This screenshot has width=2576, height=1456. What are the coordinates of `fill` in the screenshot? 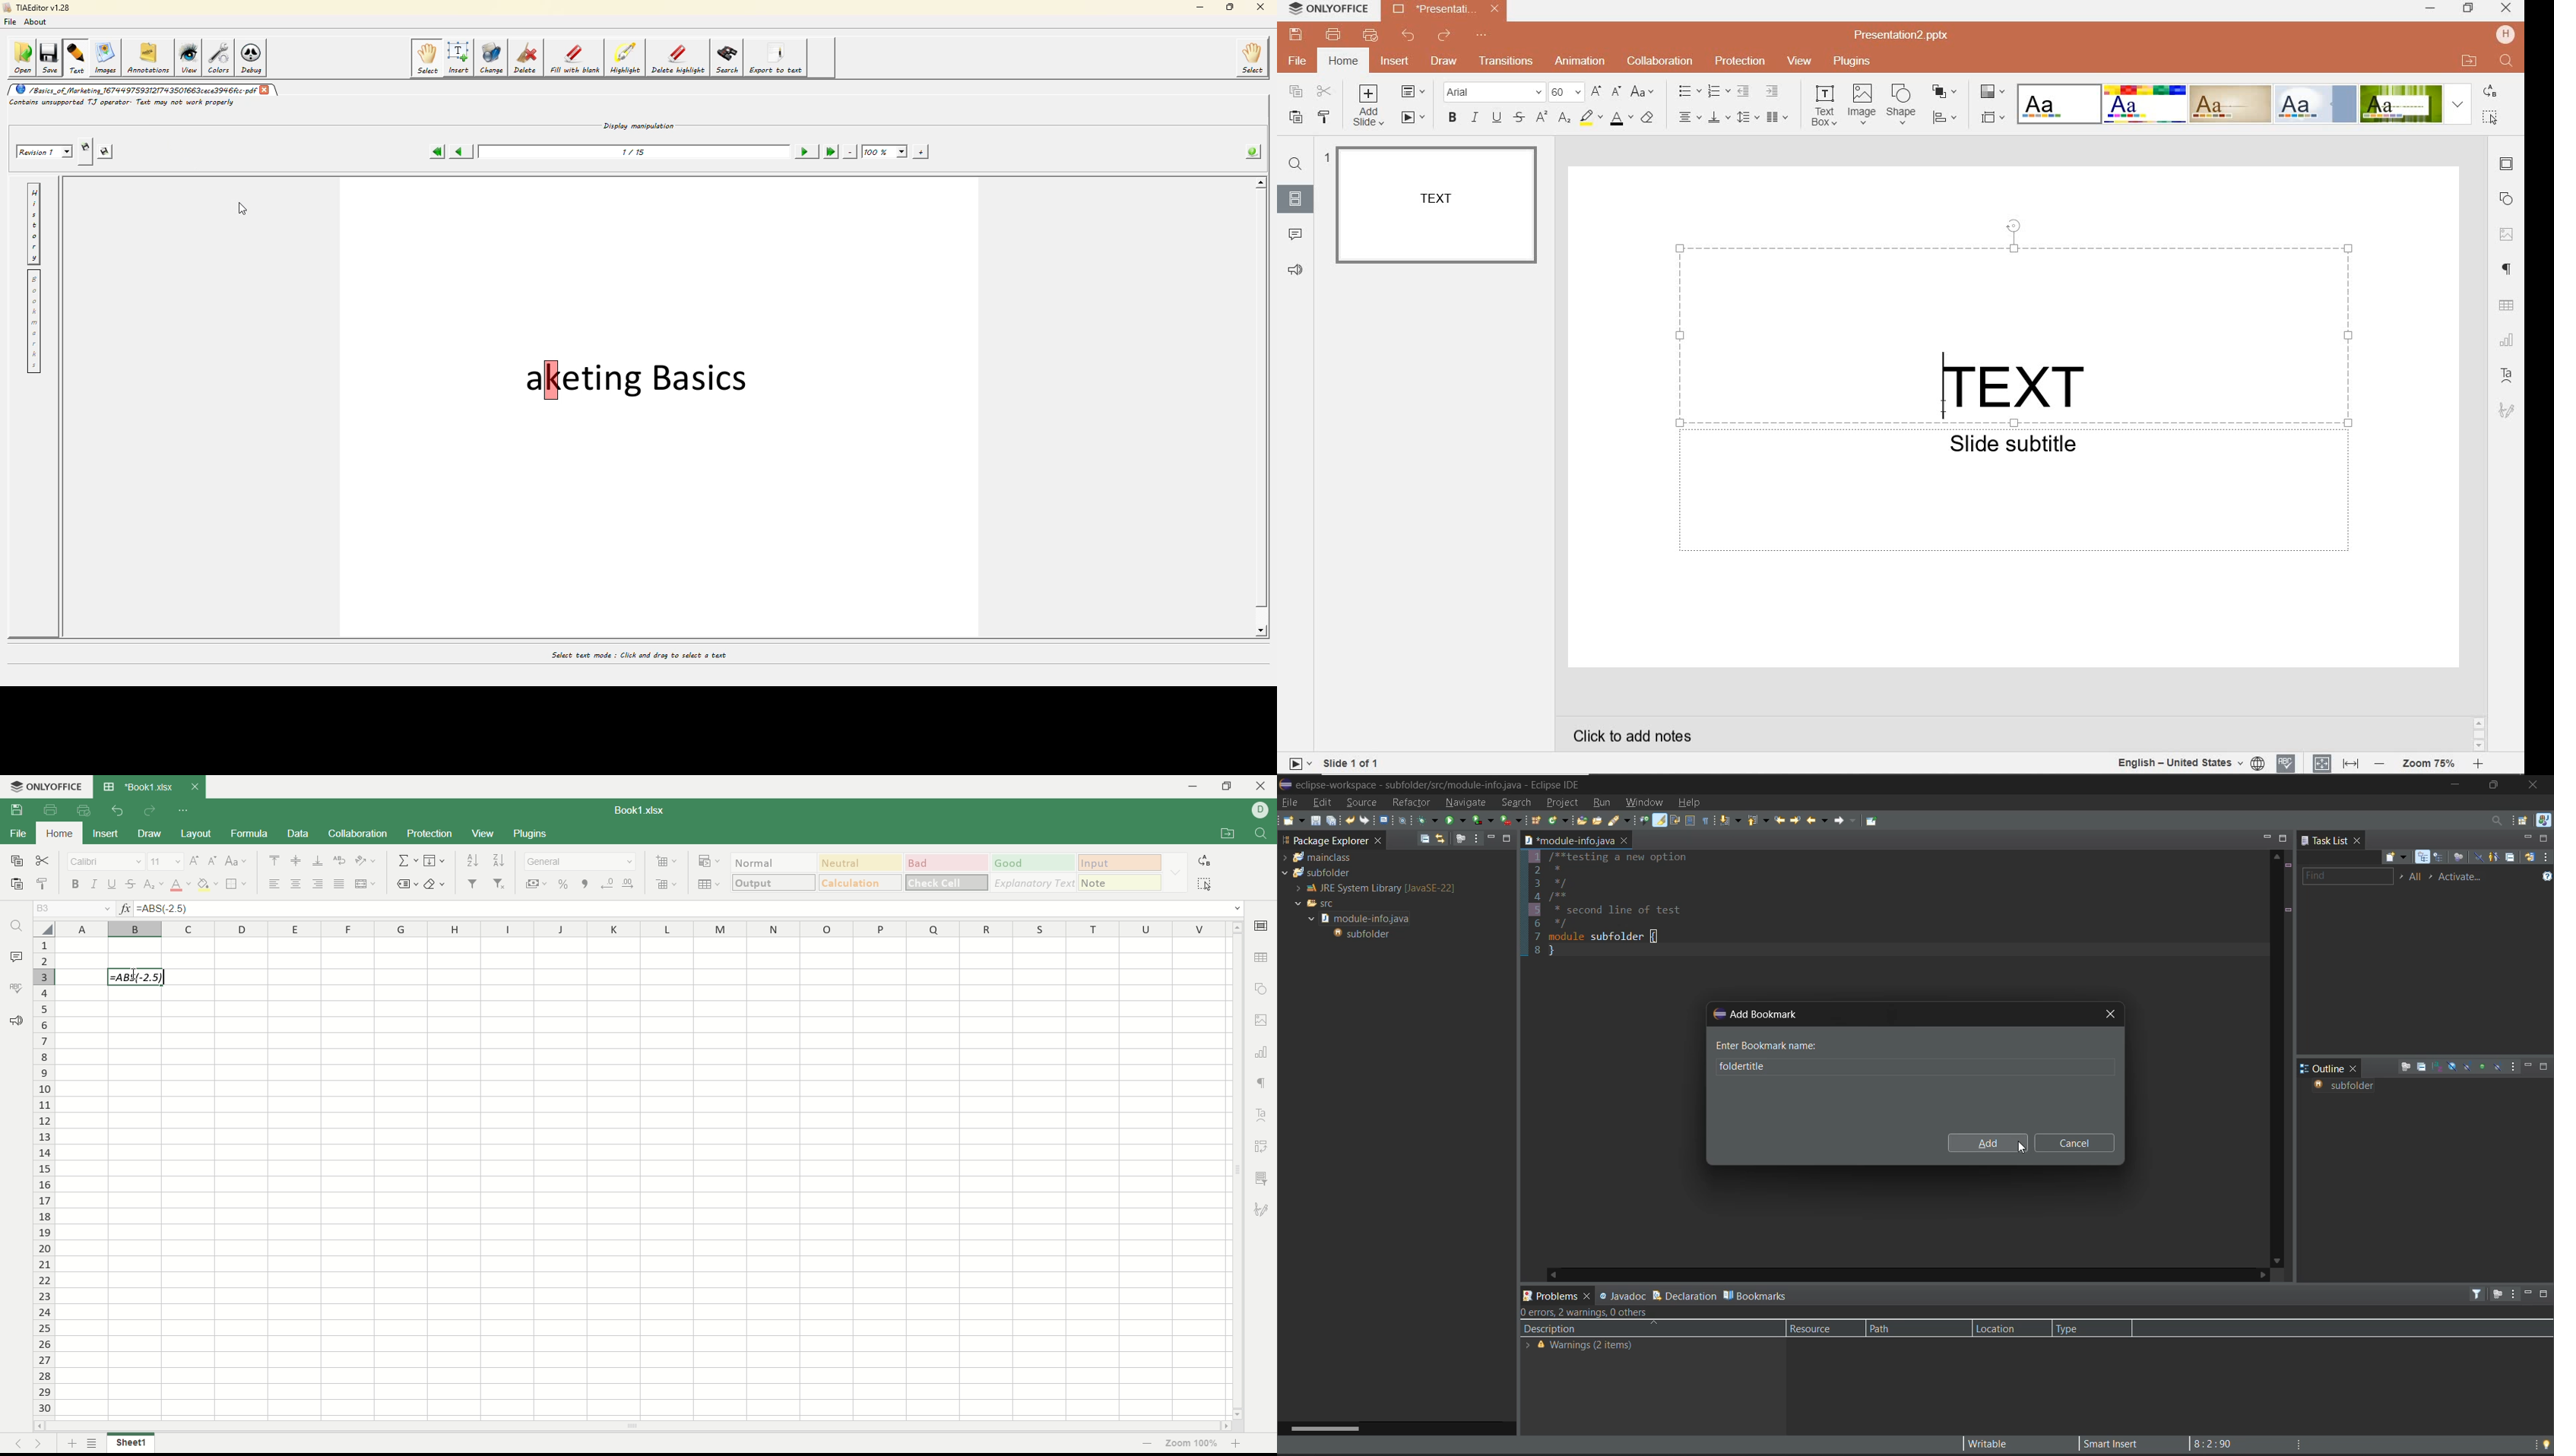 It's located at (436, 860).